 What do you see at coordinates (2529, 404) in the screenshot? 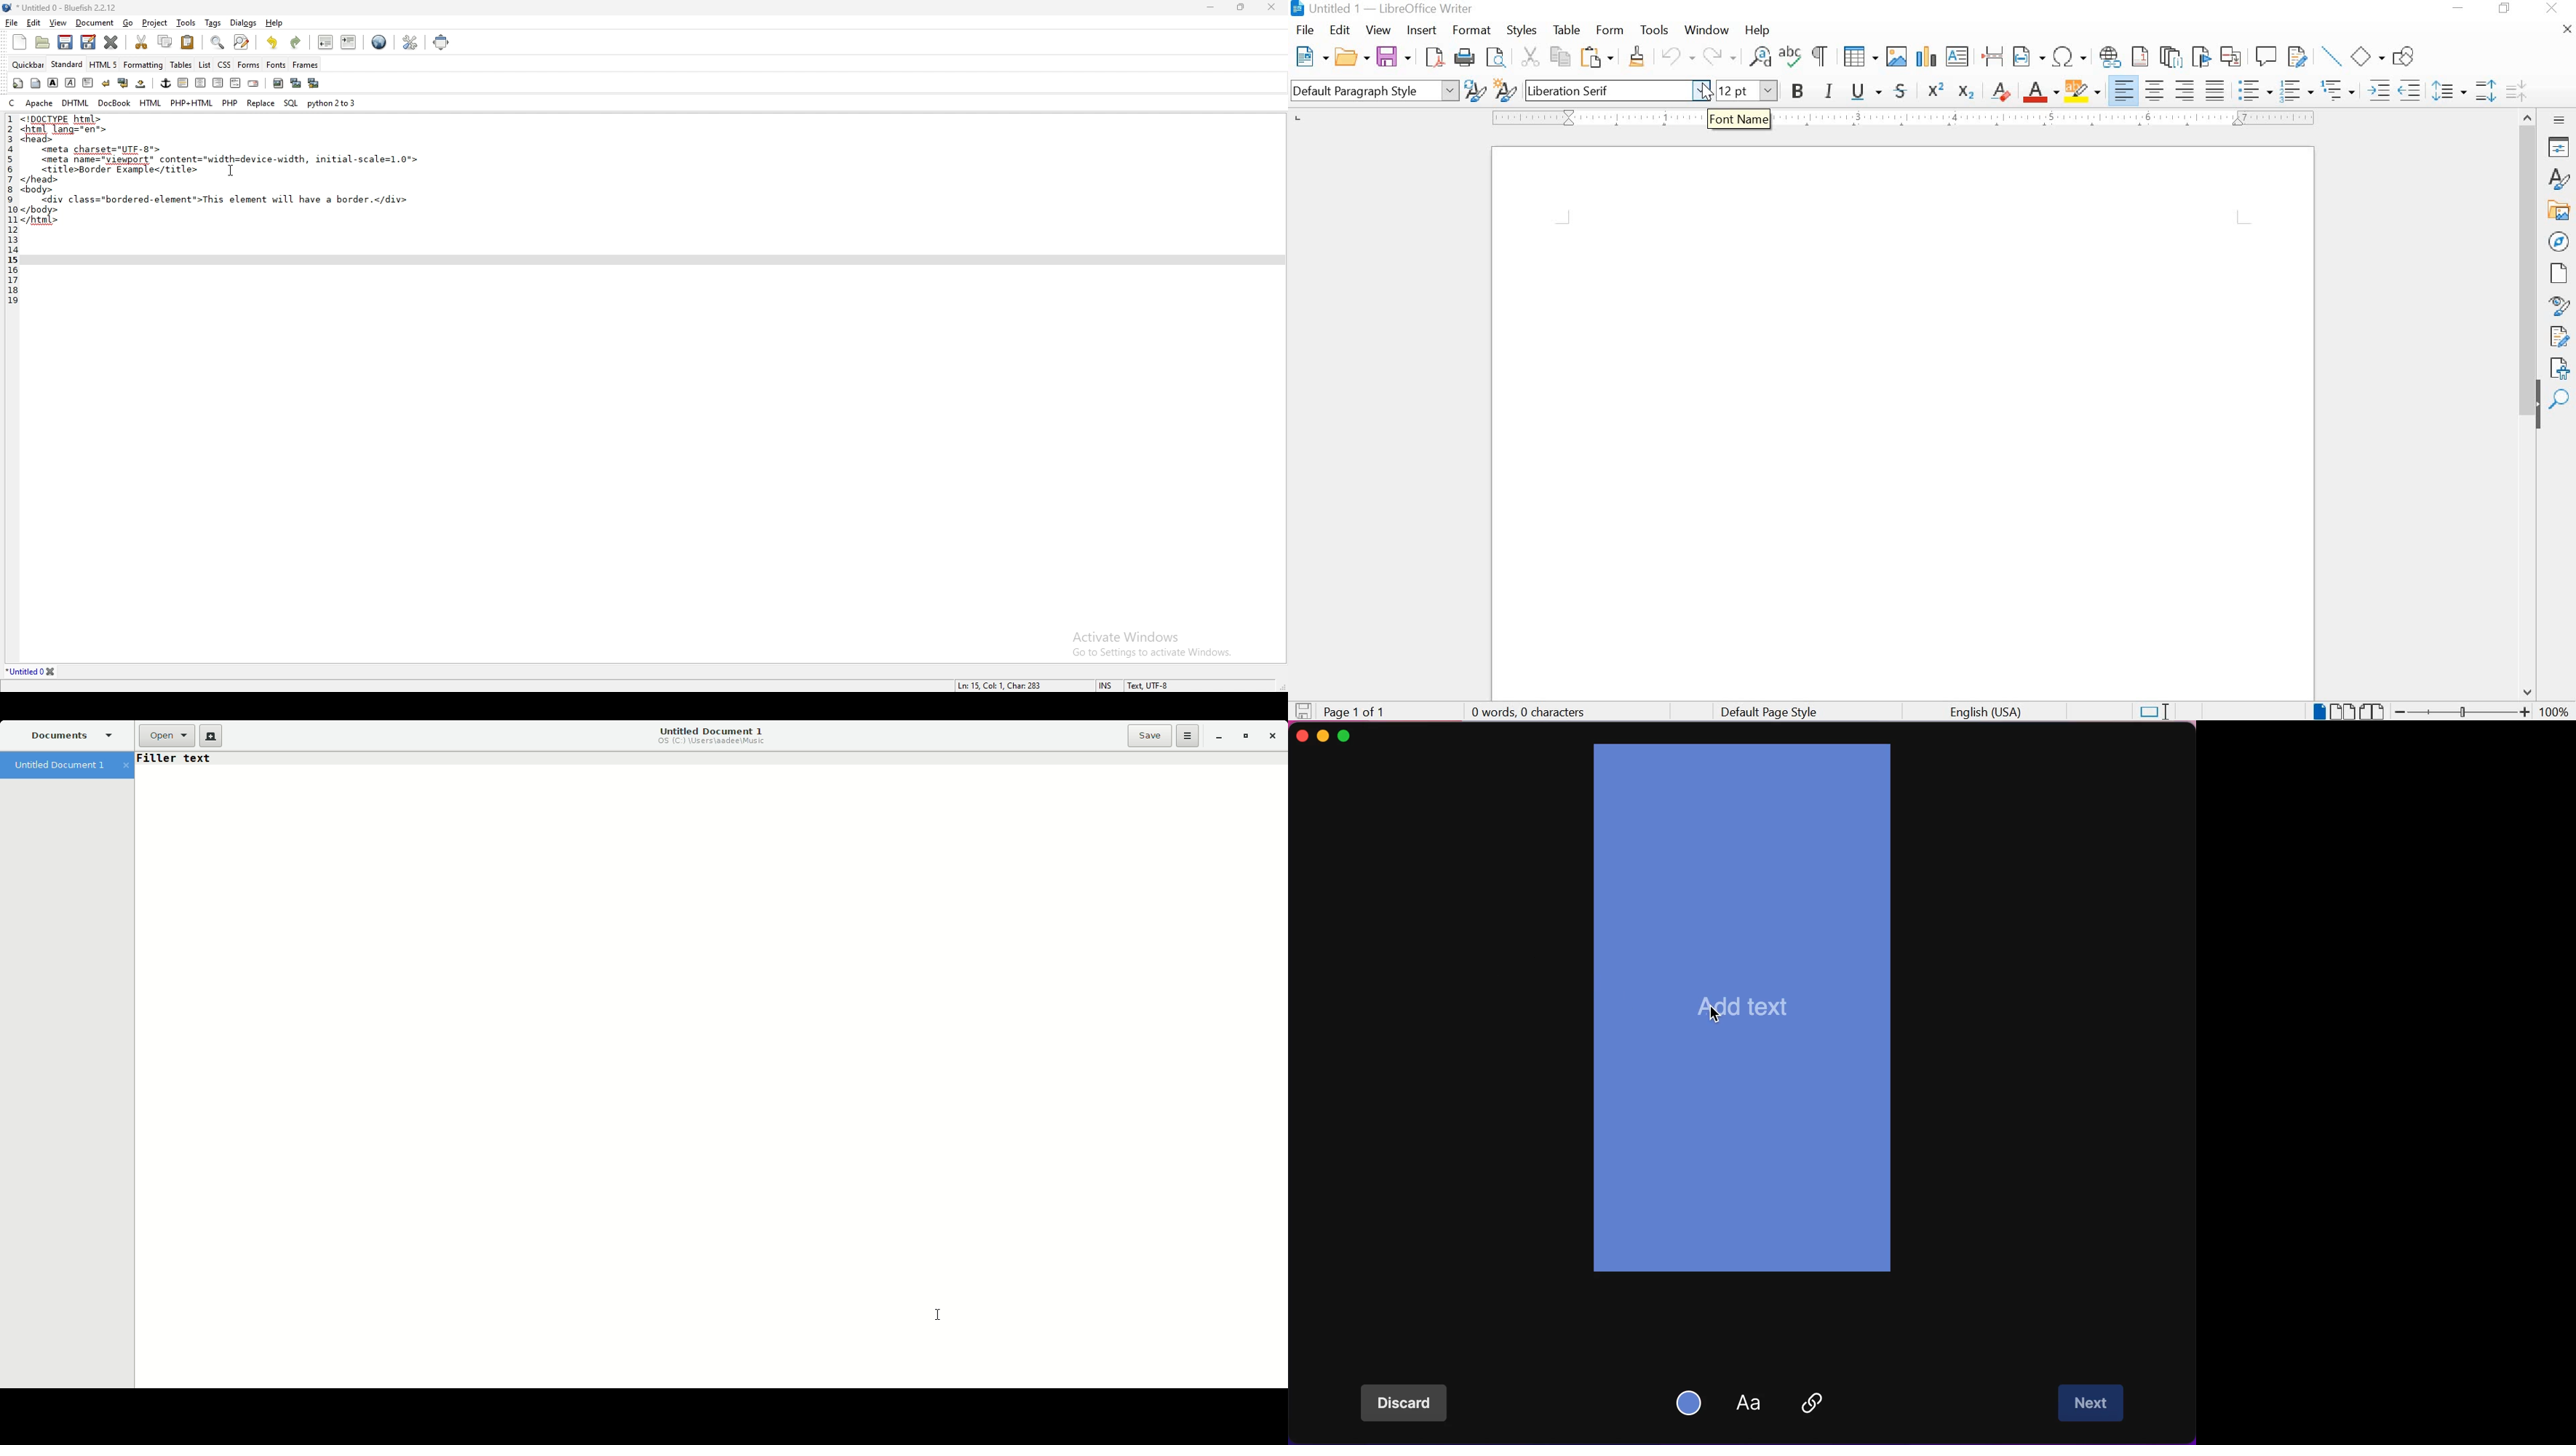
I see `SCROLLBAR` at bounding box center [2529, 404].